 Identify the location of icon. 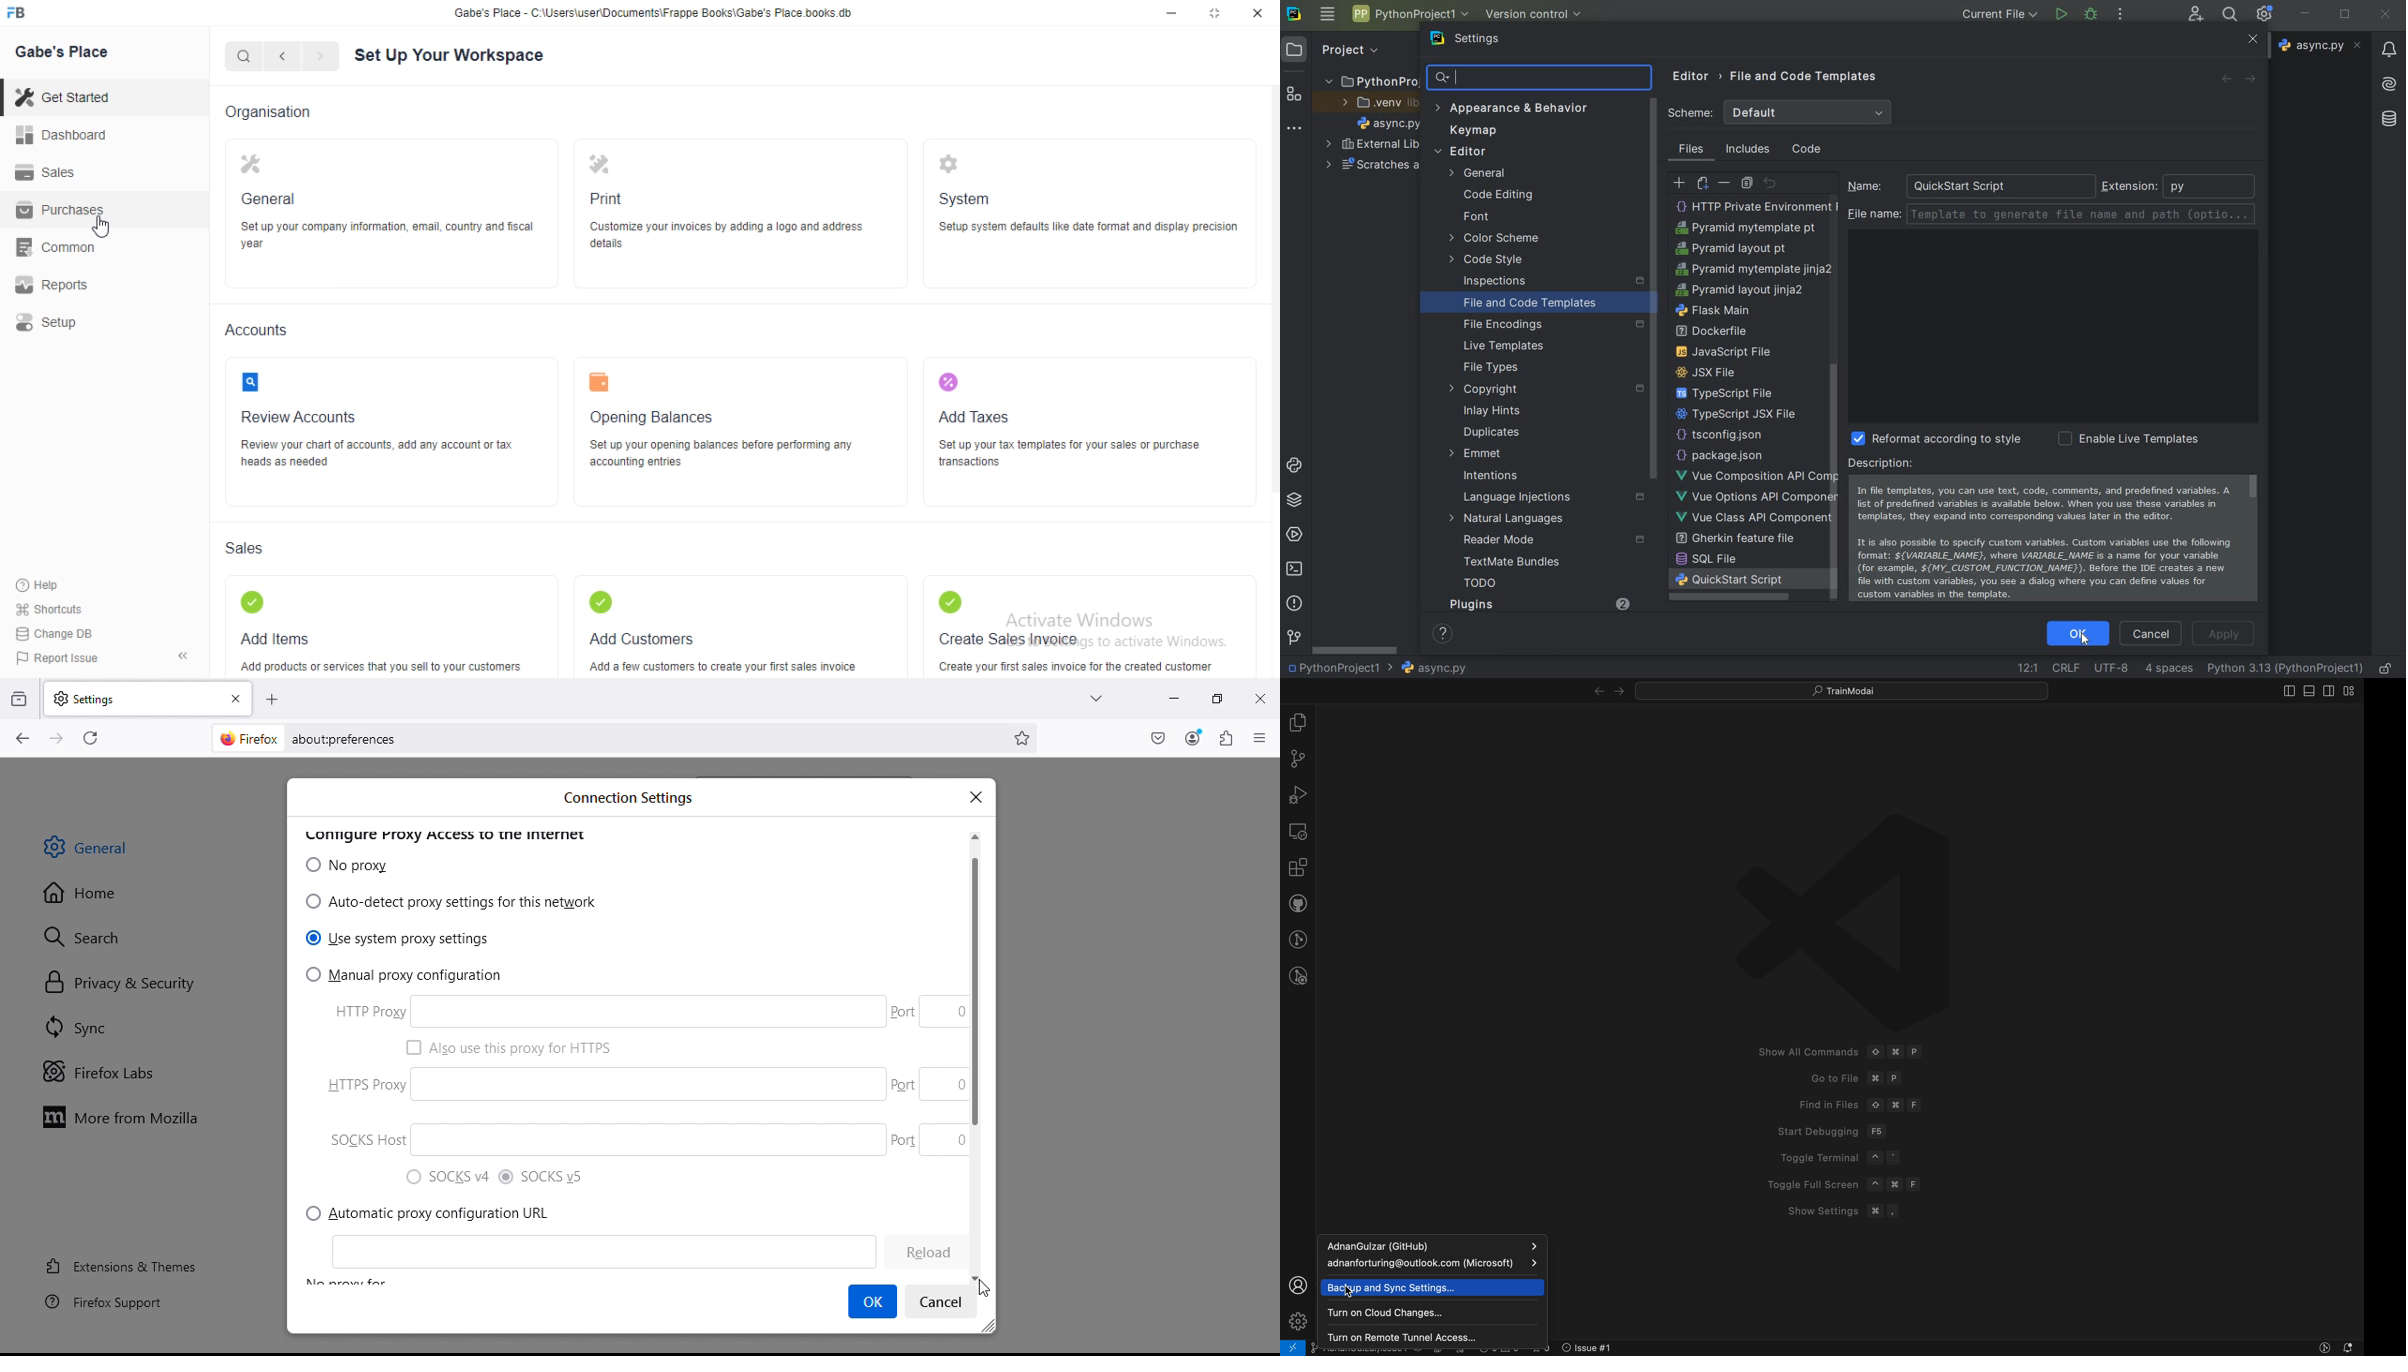
(953, 602).